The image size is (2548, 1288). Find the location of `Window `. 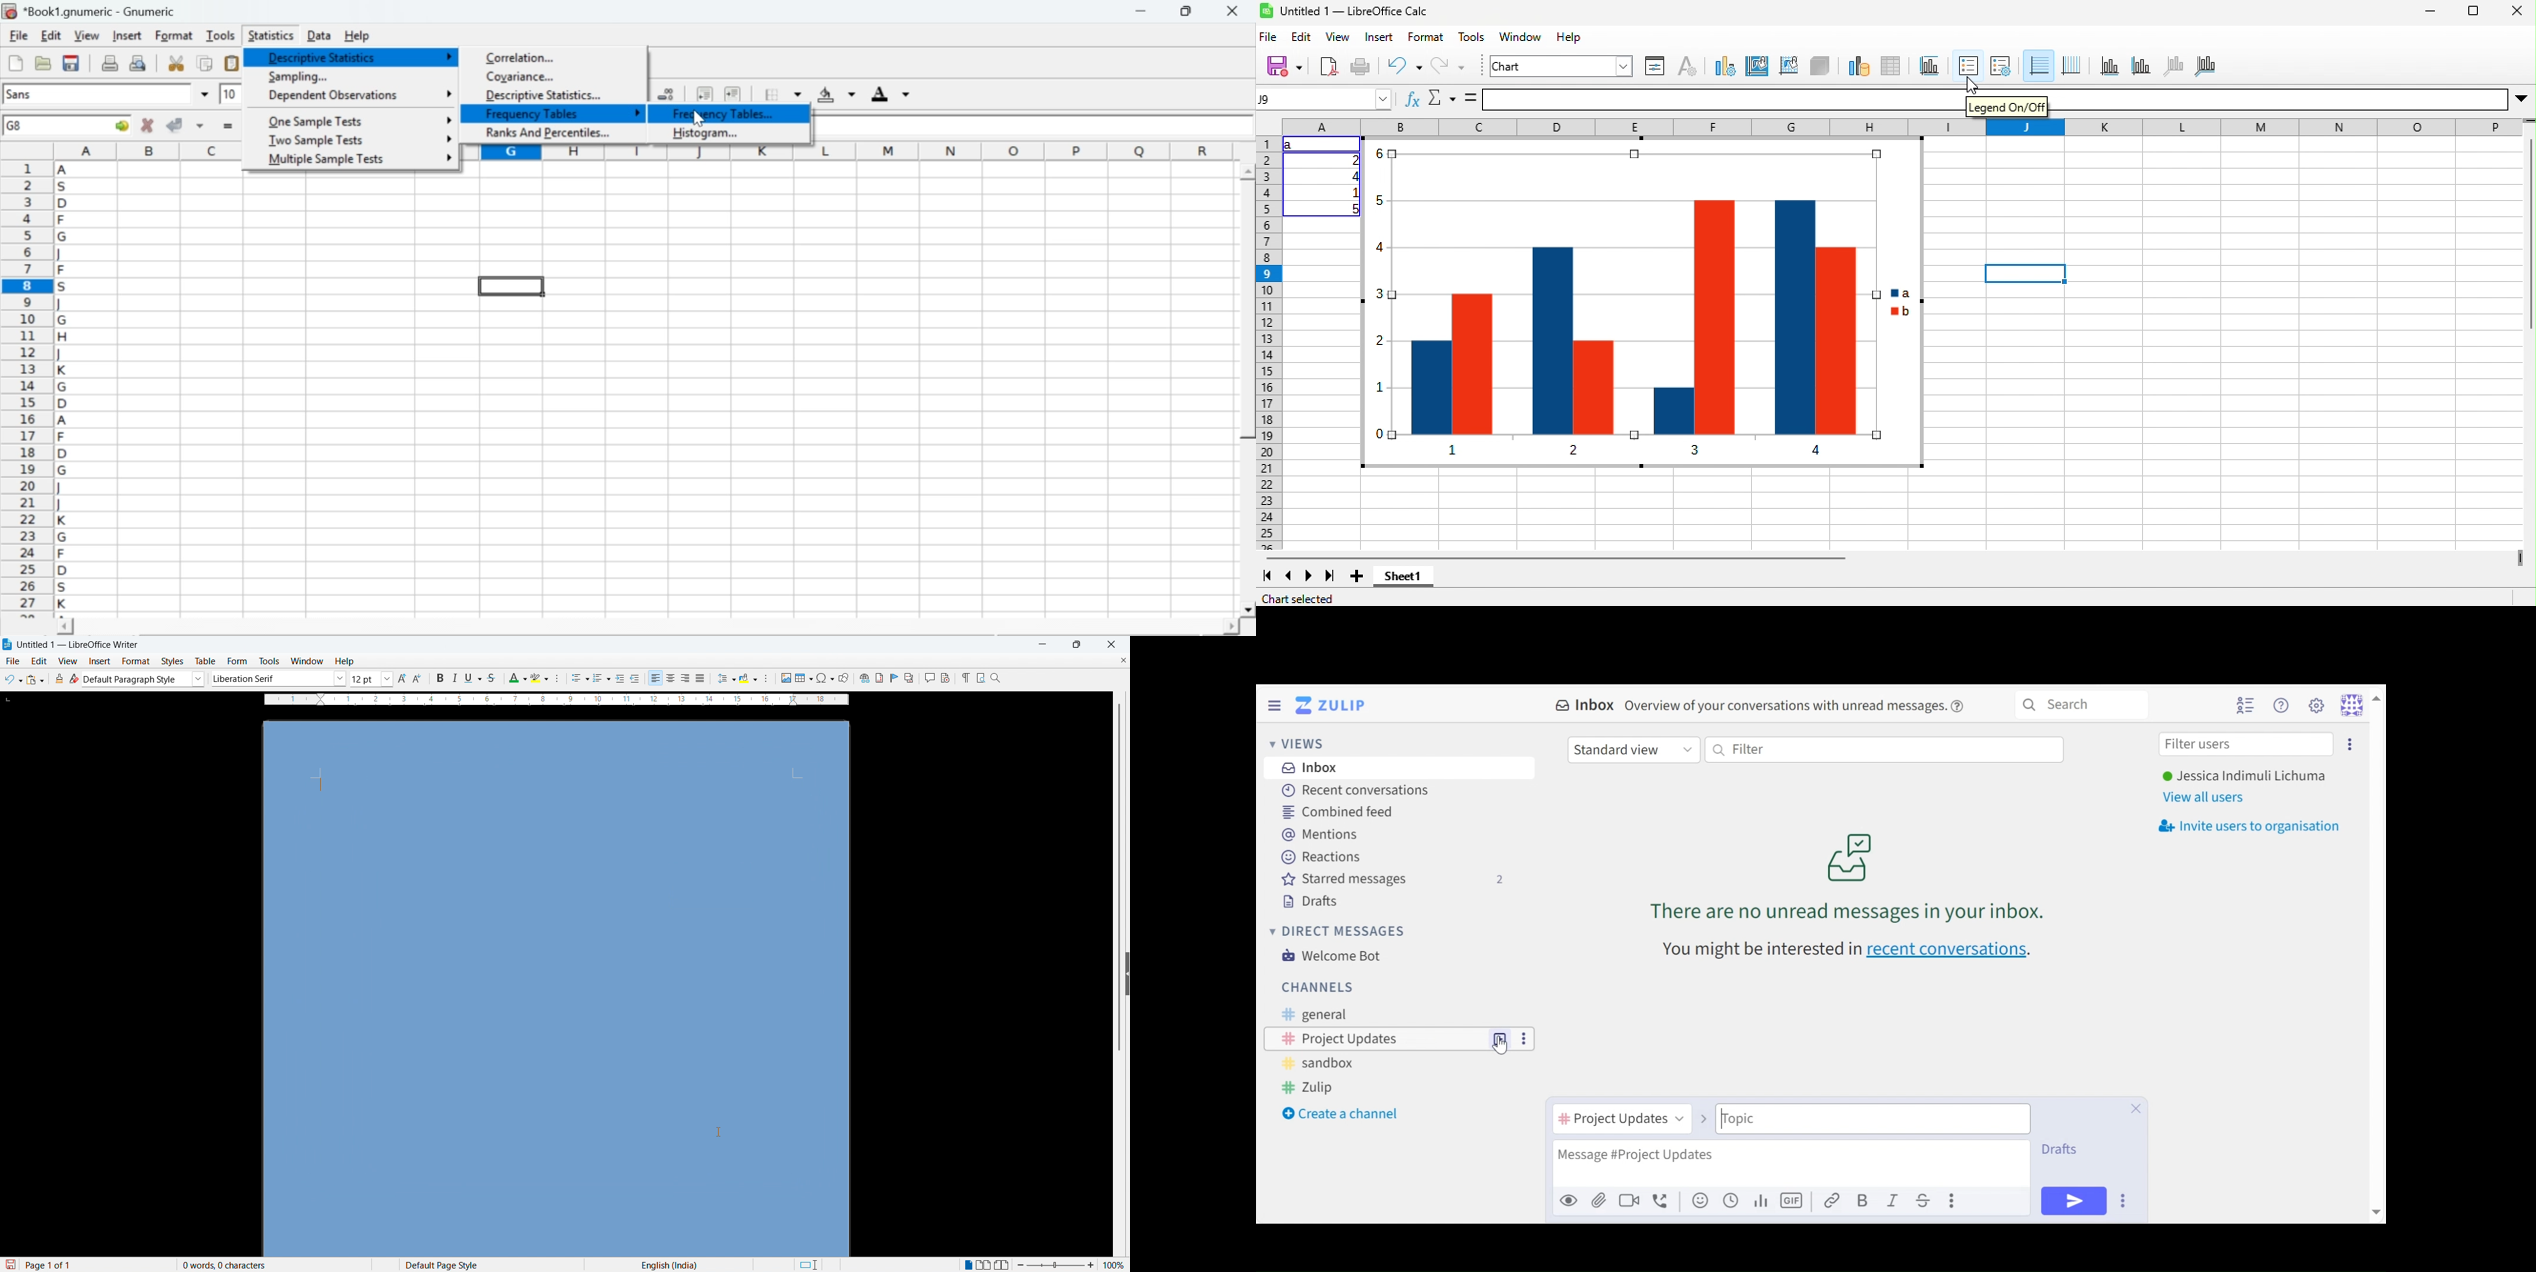

Window  is located at coordinates (306, 661).